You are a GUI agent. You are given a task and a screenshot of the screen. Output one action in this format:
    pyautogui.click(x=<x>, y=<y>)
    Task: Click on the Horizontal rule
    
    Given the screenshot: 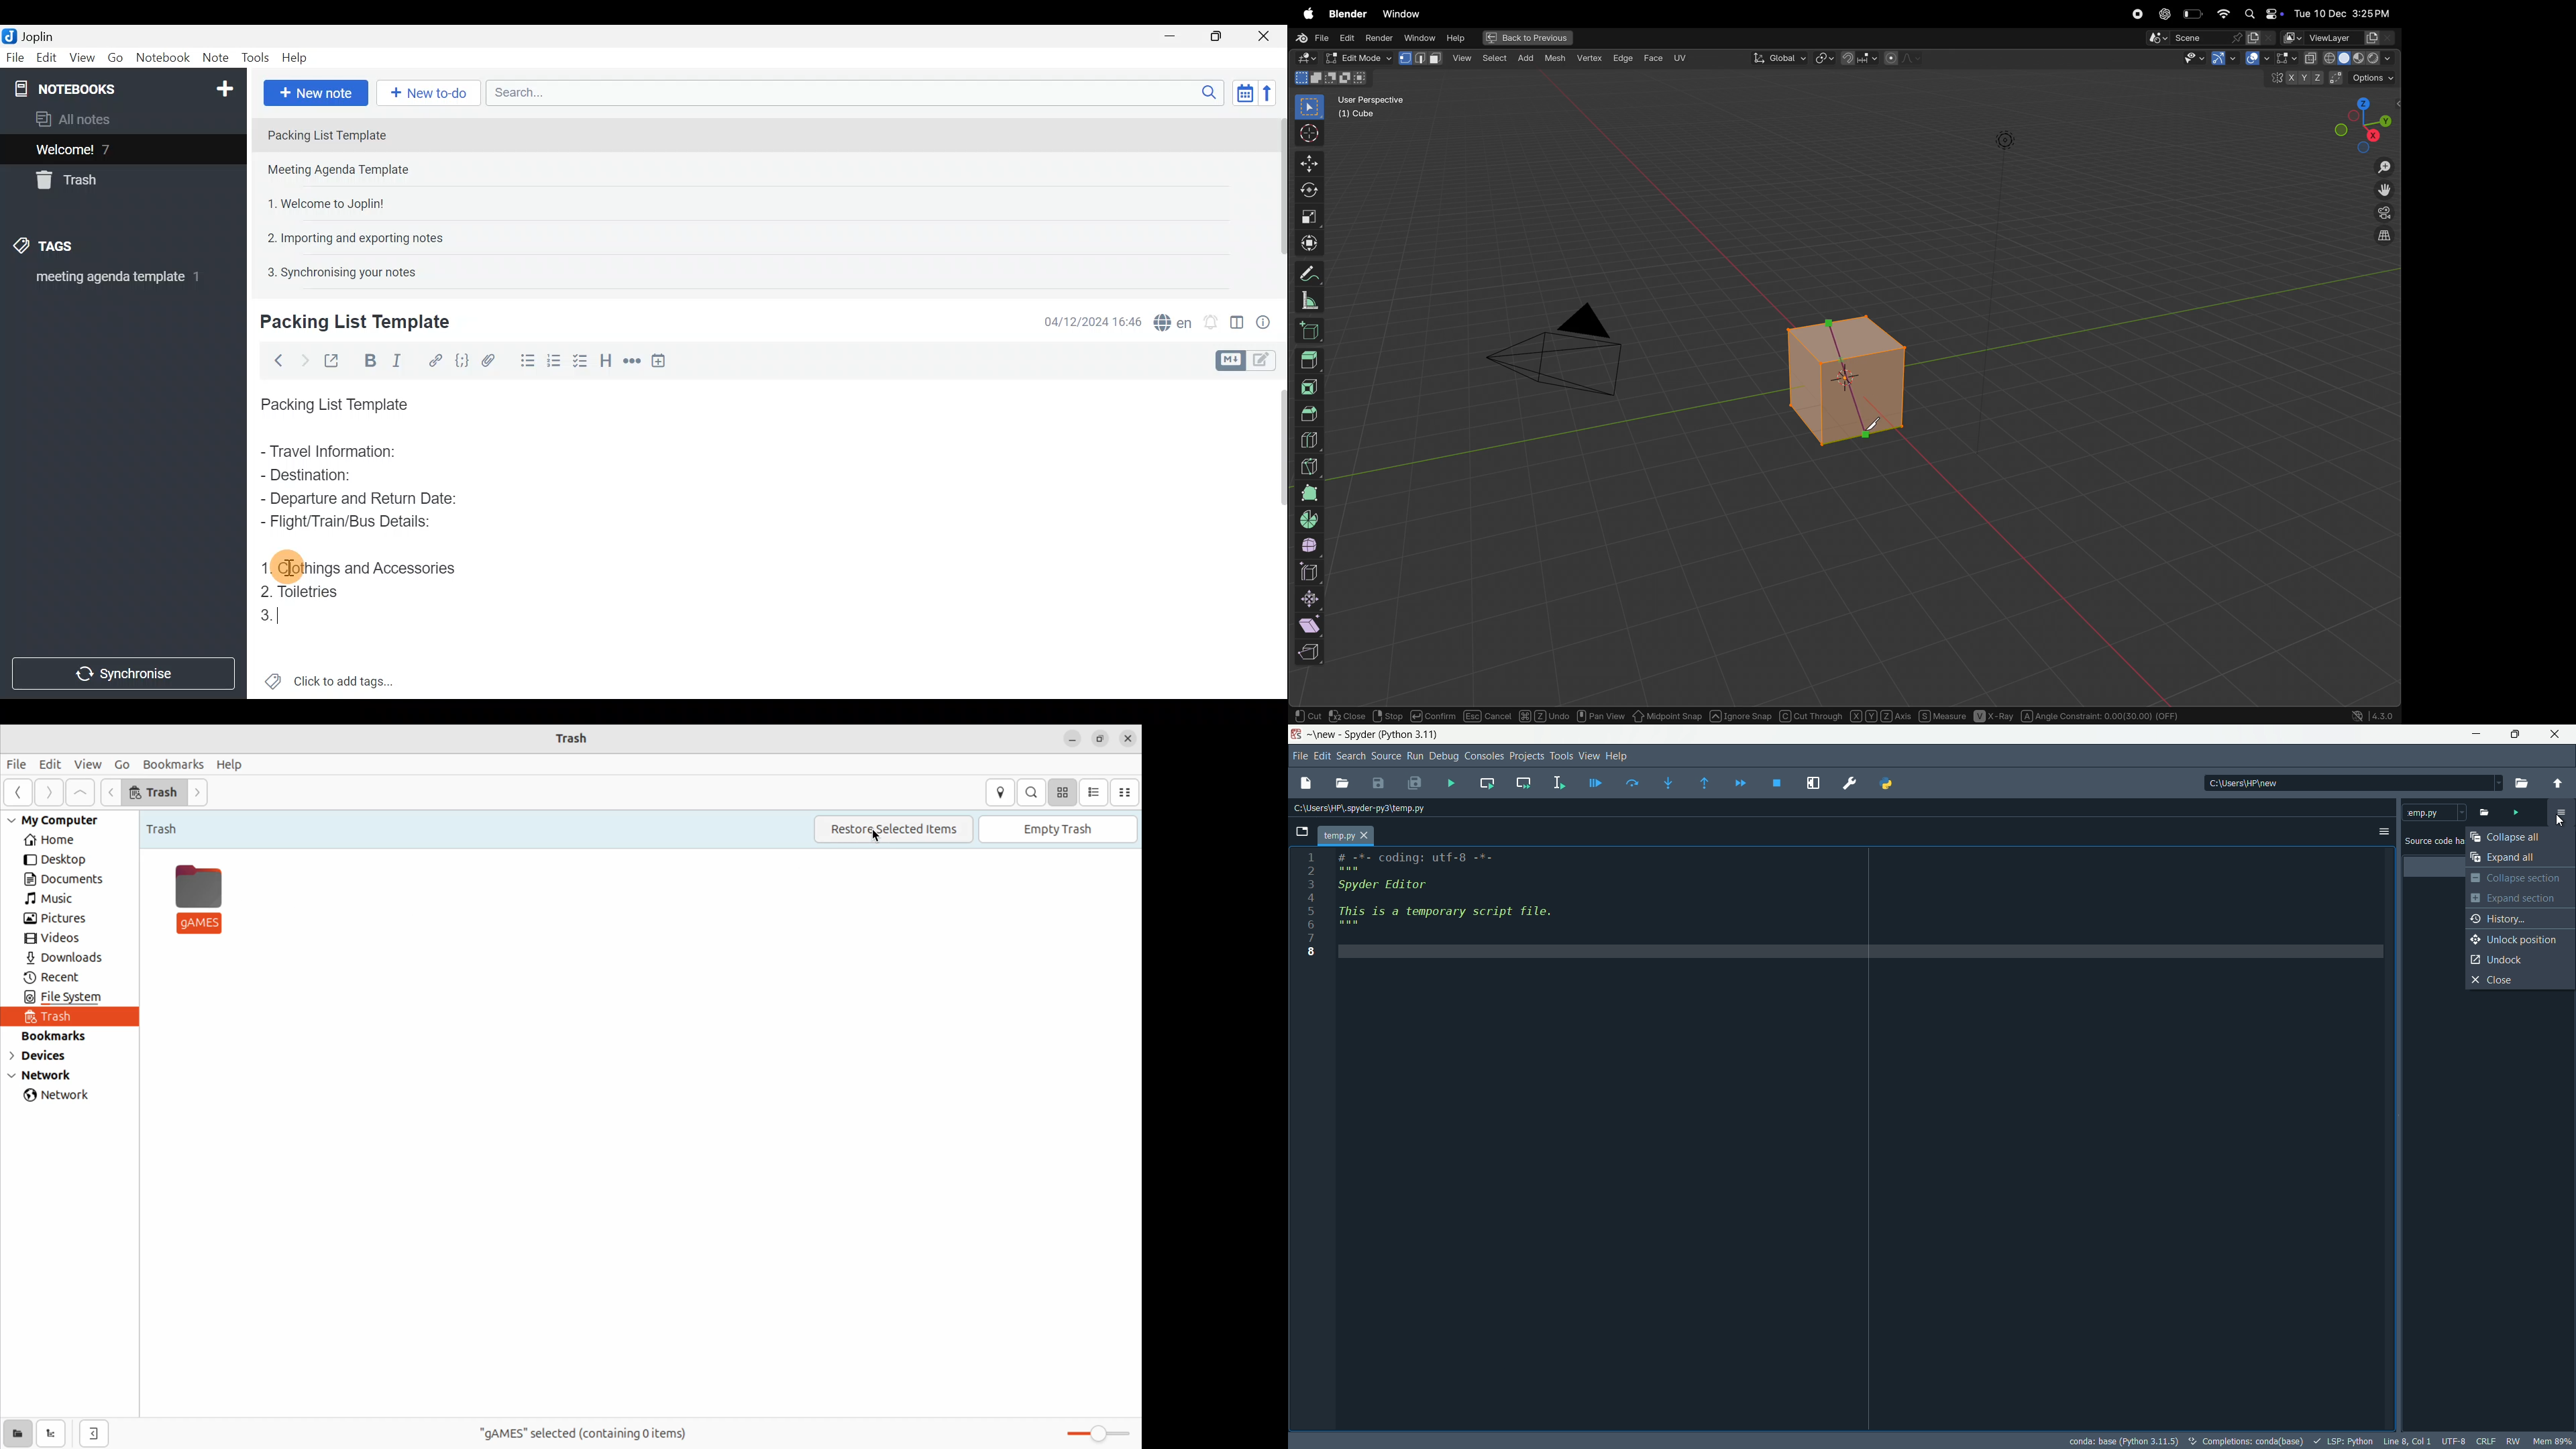 What is the action you would take?
    pyautogui.click(x=630, y=361)
    